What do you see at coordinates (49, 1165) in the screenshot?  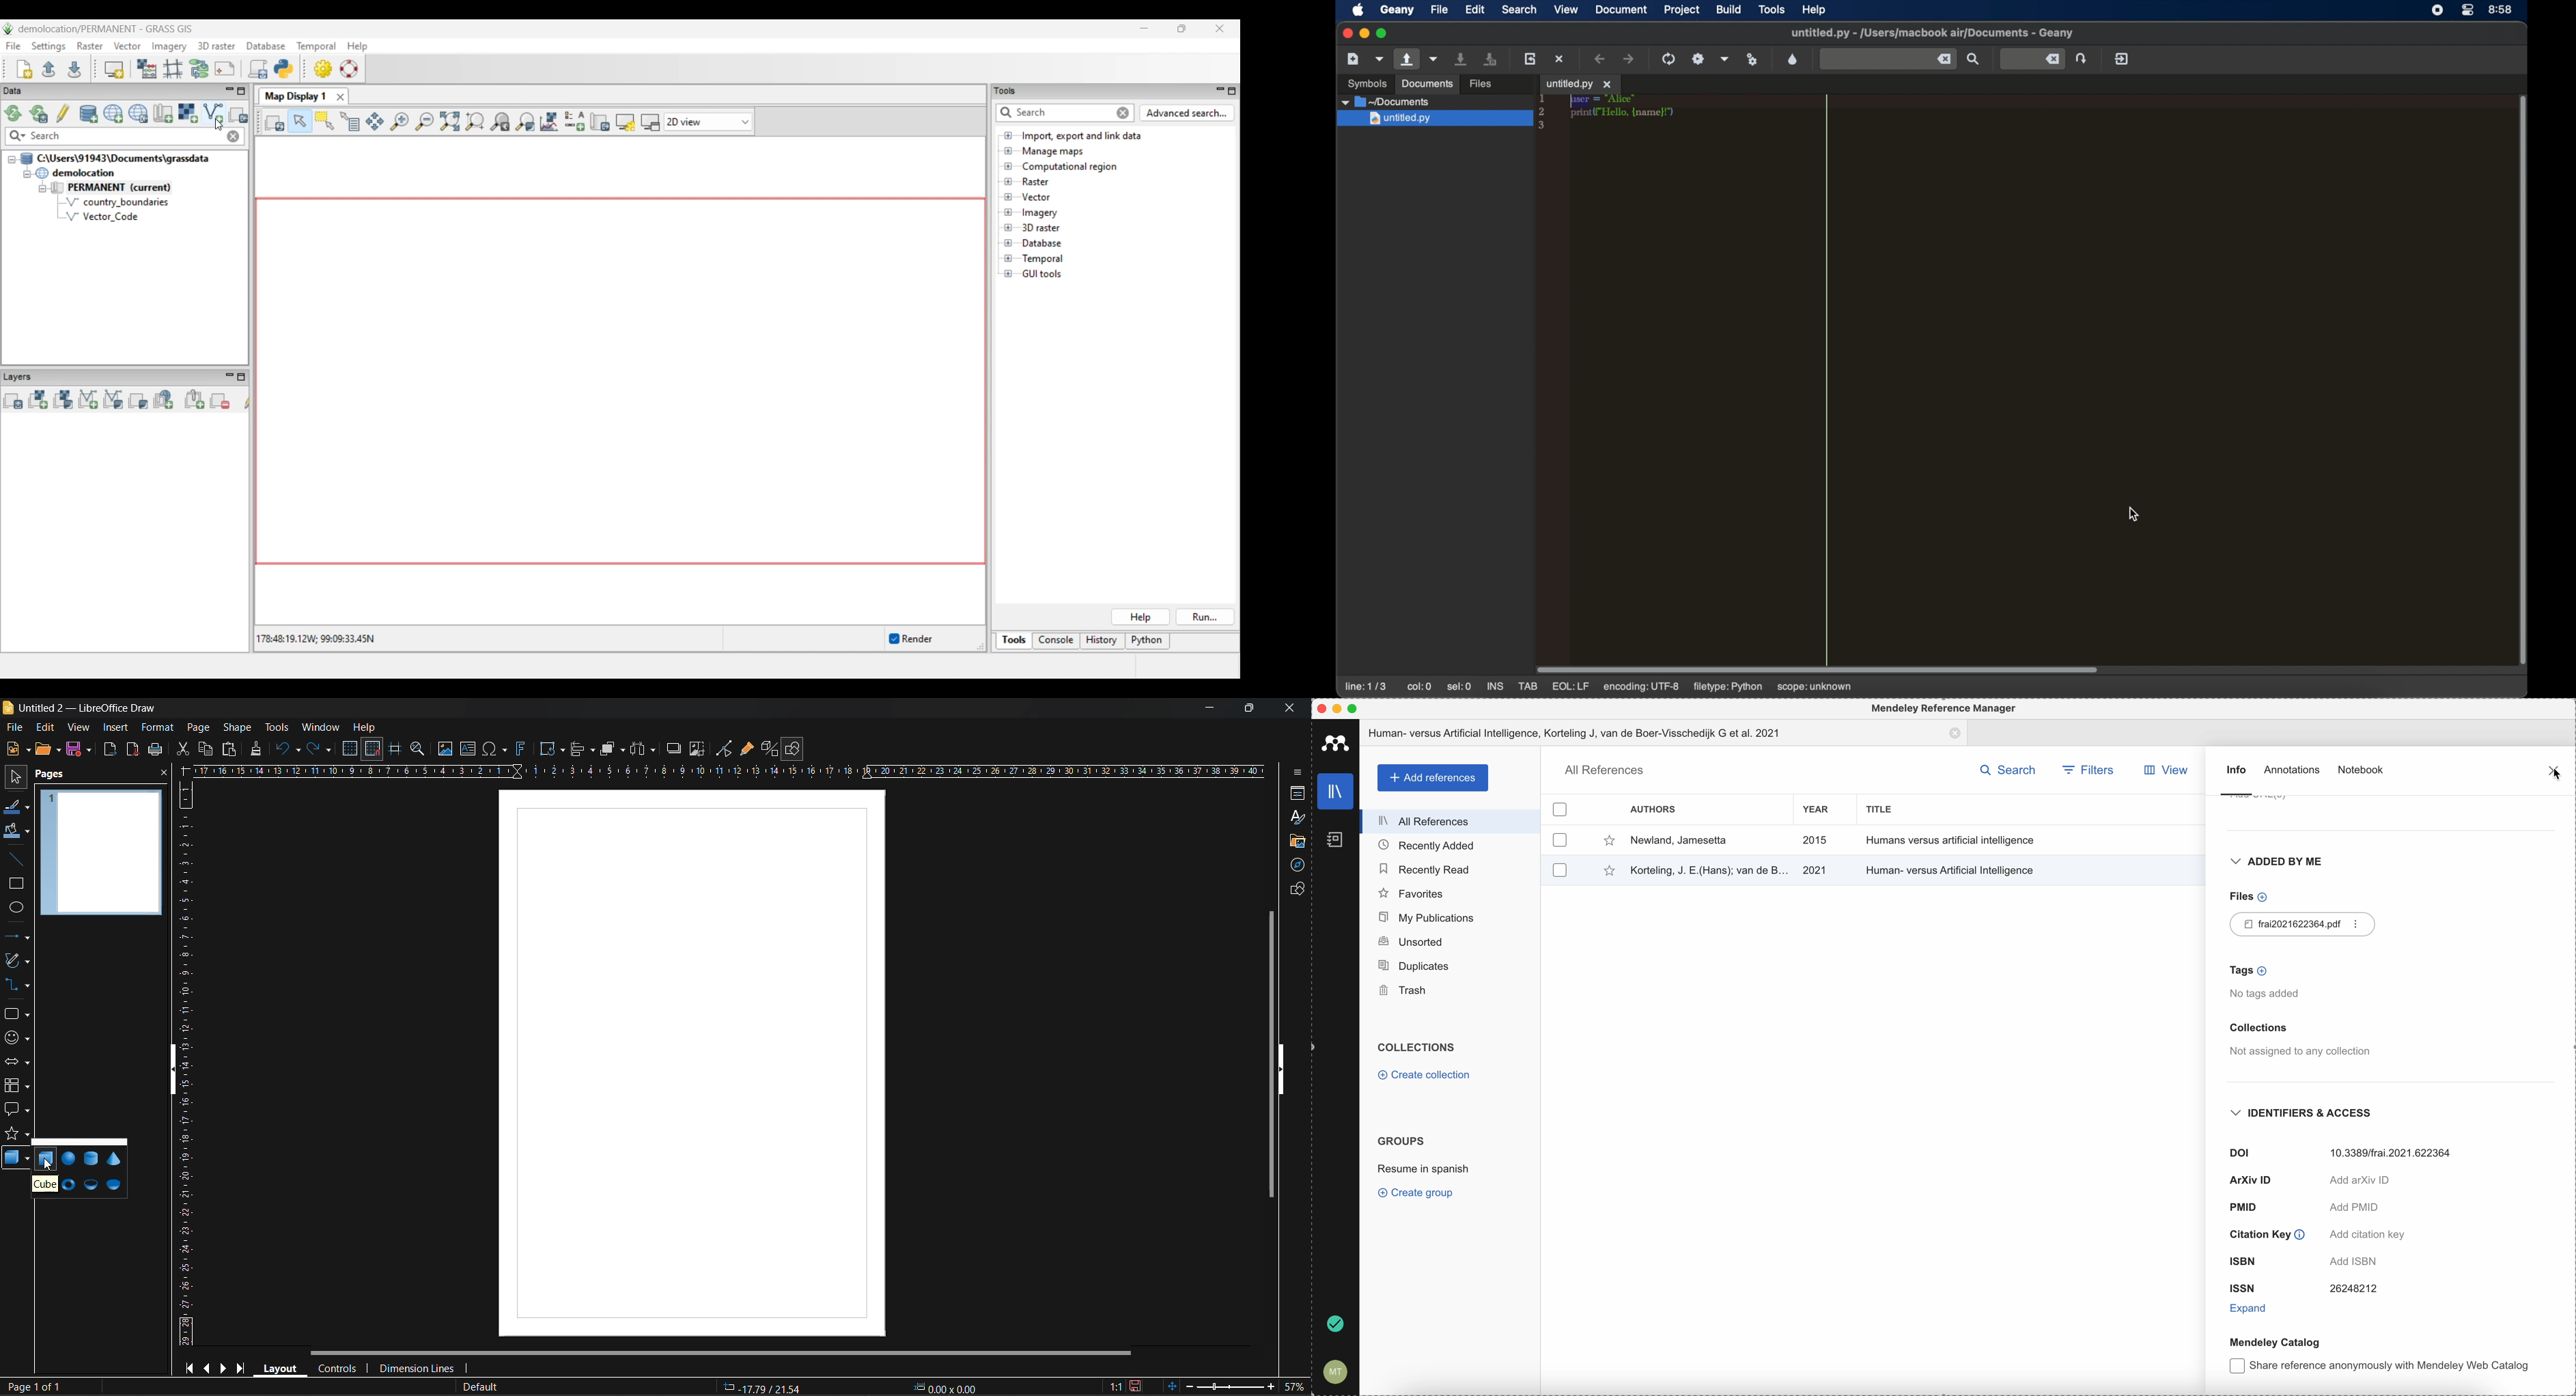 I see `cursor` at bounding box center [49, 1165].